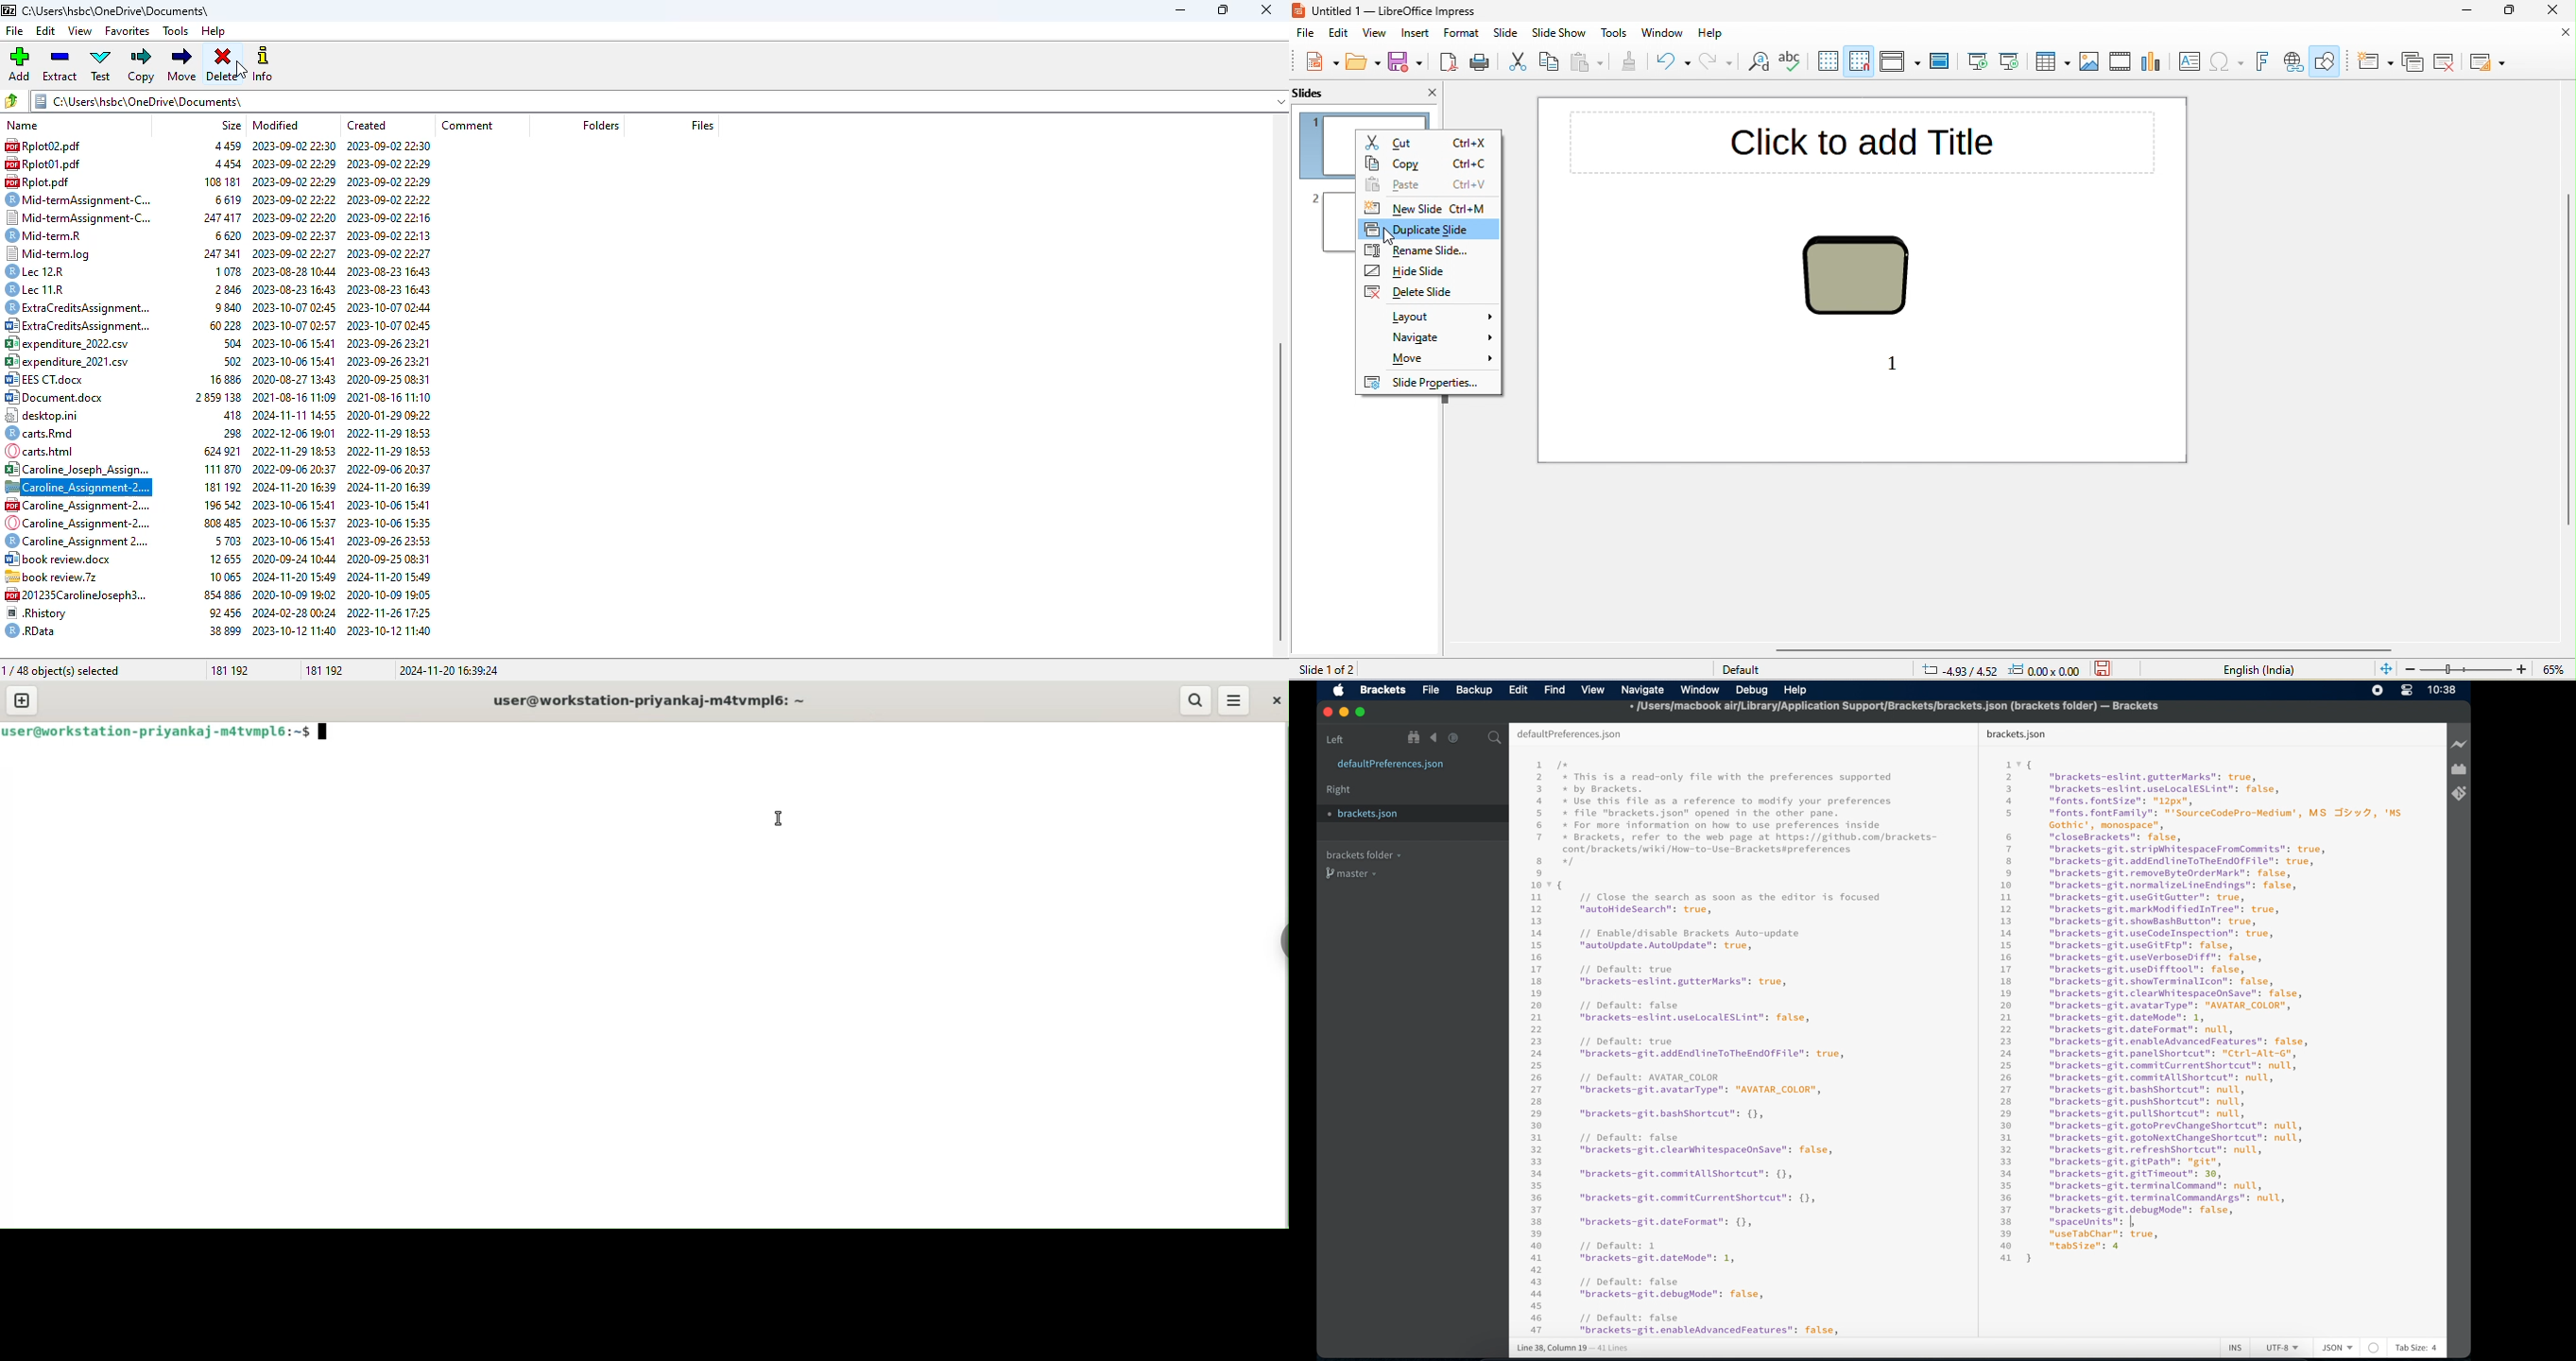 This screenshot has height=1372, width=2576. I want to click on cut, so click(1520, 62).